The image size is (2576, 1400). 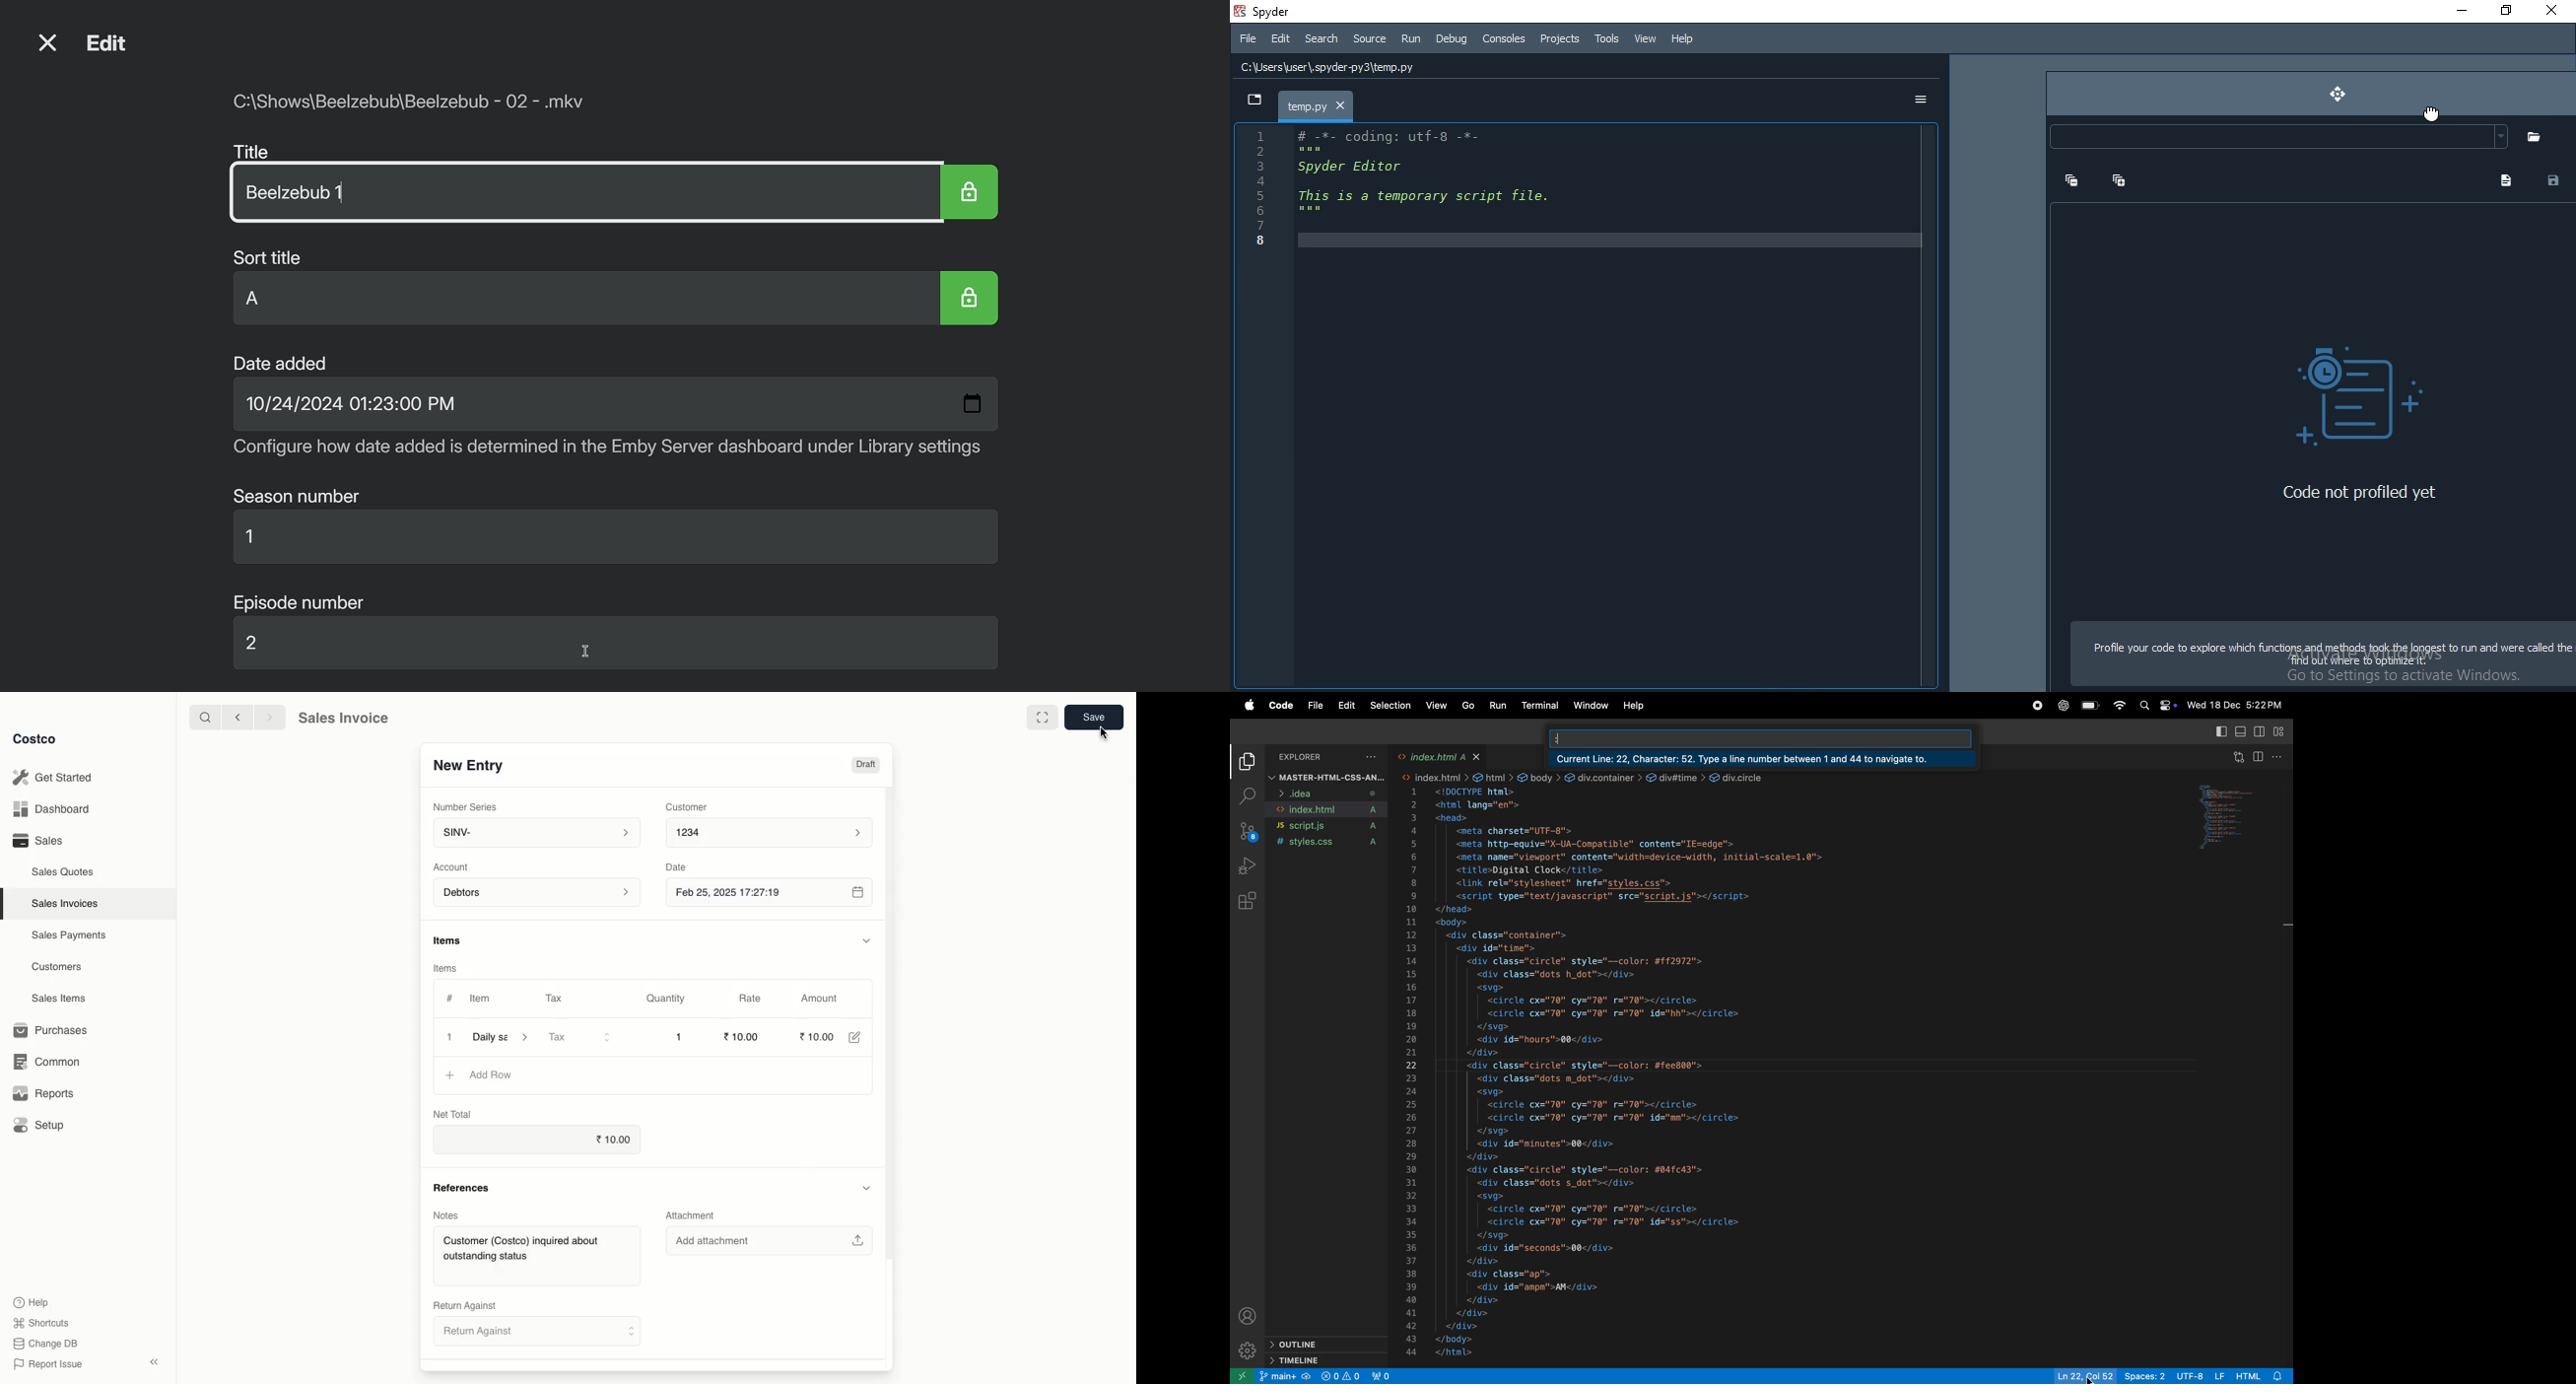 What do you see at coordinates (2035, 707) in the screenshot?
I see `record` at bounding box center [2035, 707].